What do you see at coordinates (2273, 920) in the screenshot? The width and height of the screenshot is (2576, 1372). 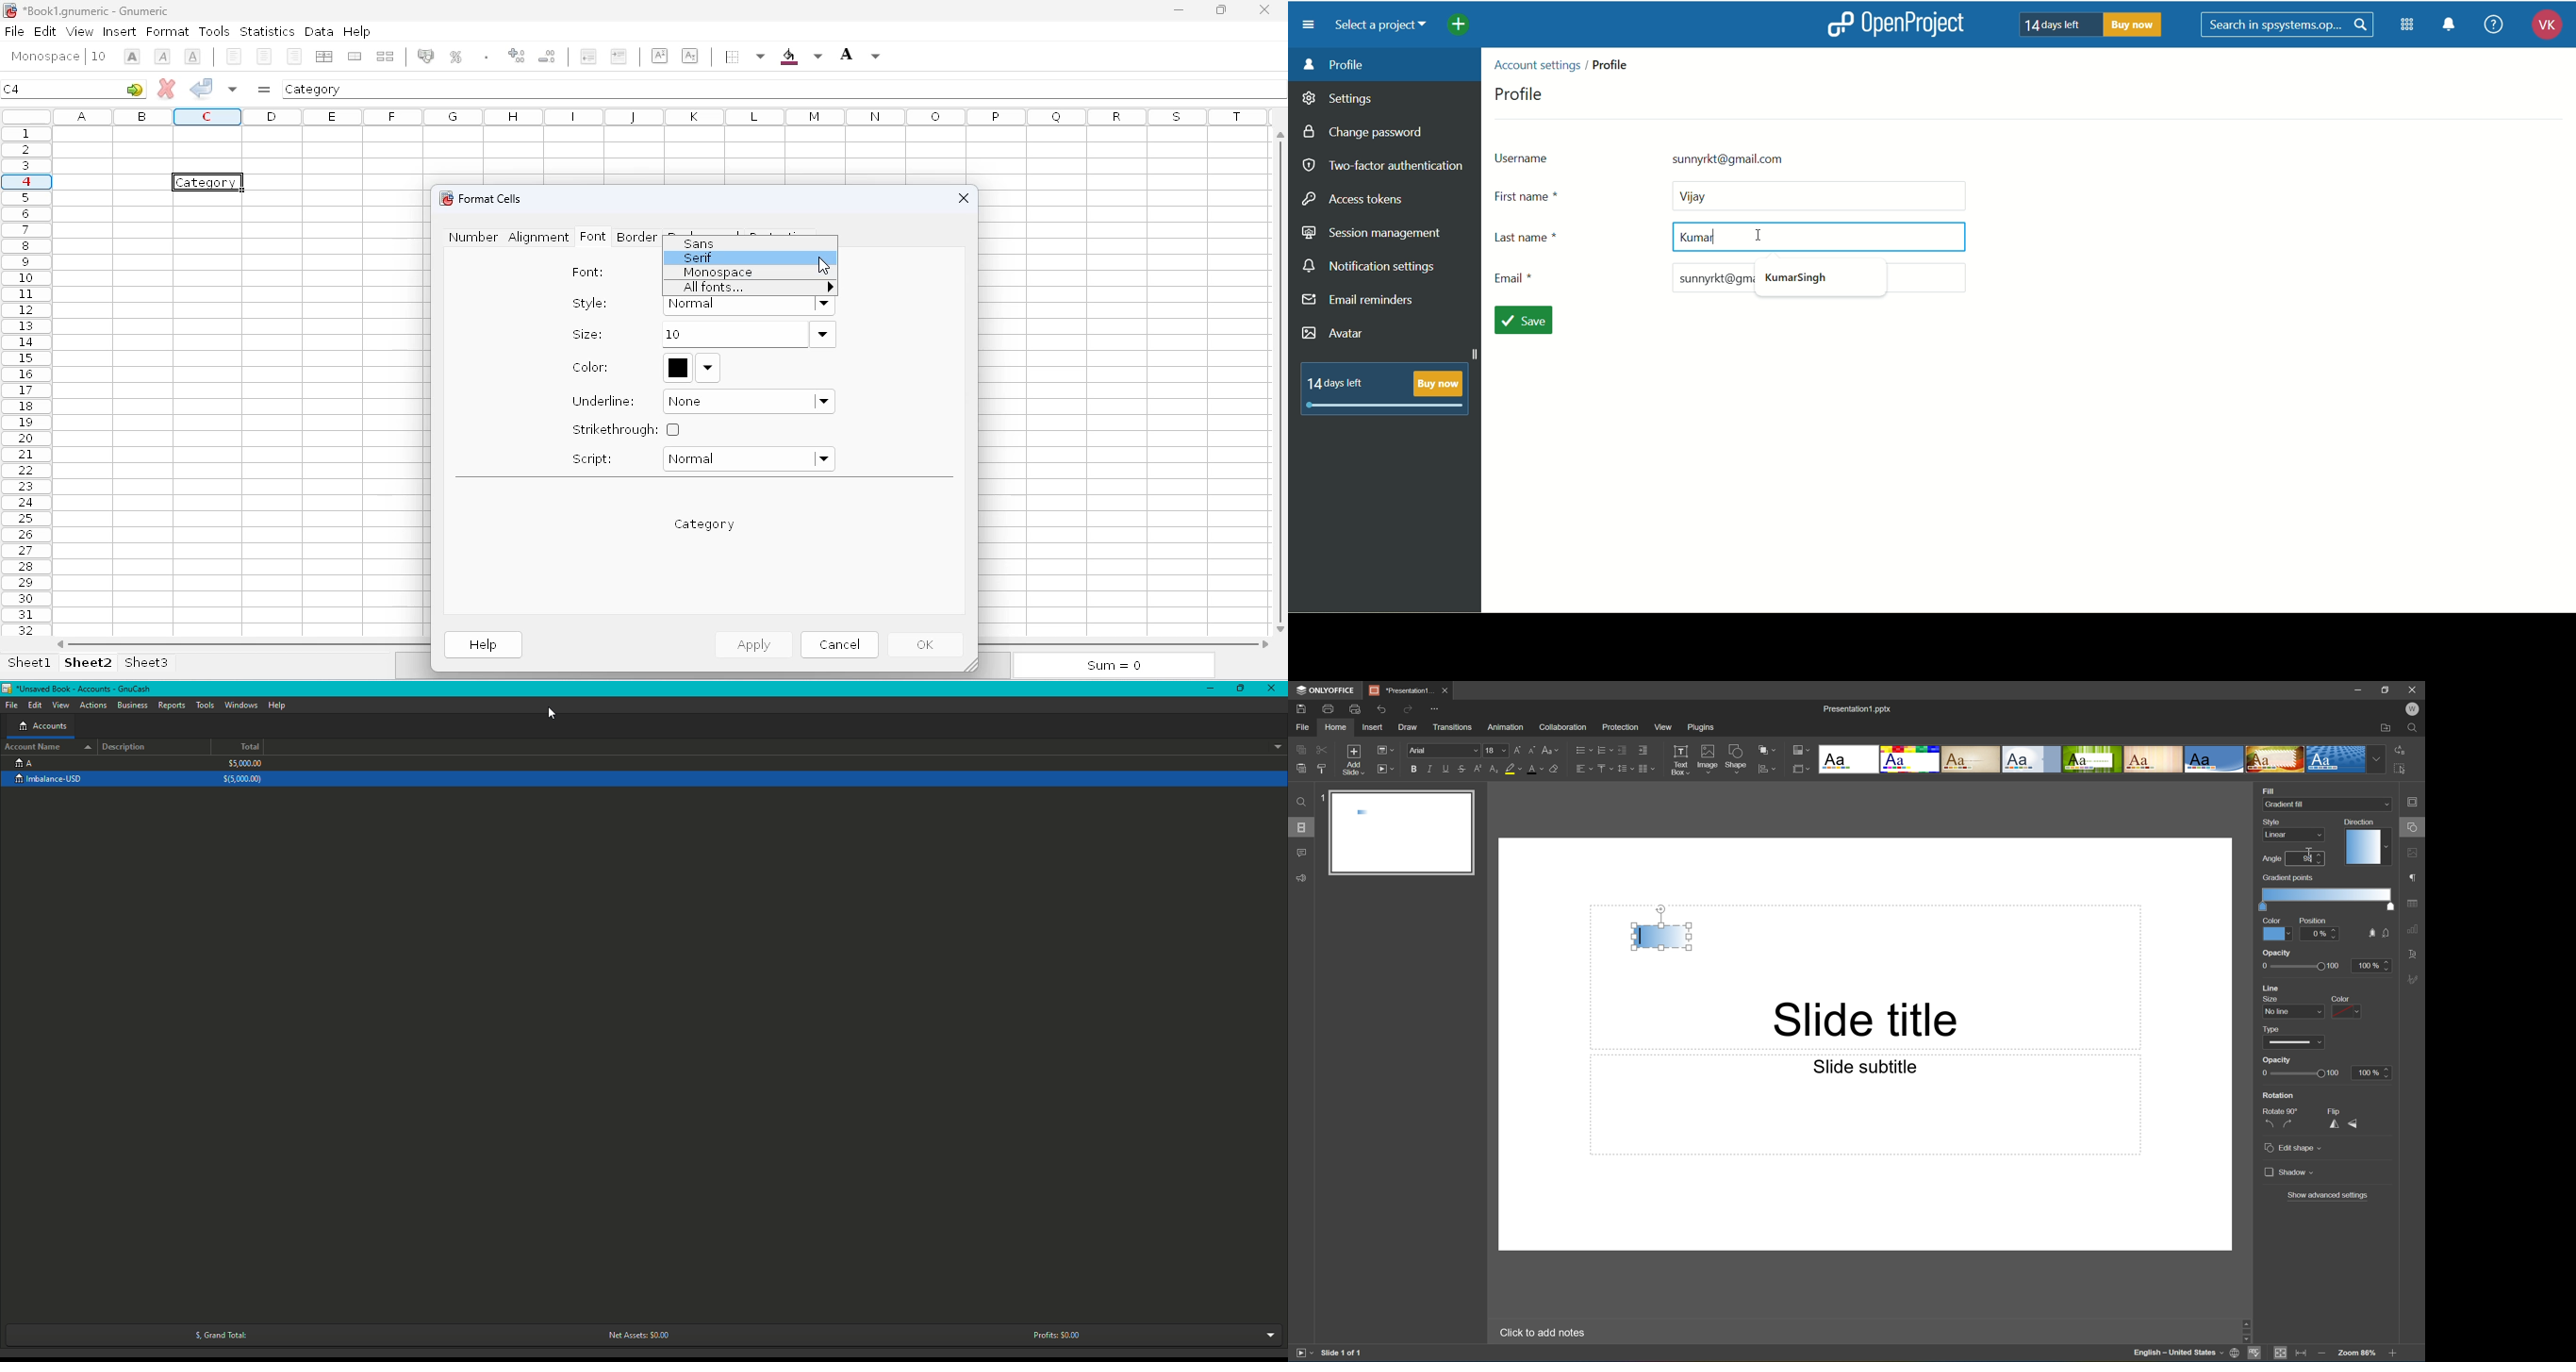 I see `Color` at bounding box center [2273, 920].